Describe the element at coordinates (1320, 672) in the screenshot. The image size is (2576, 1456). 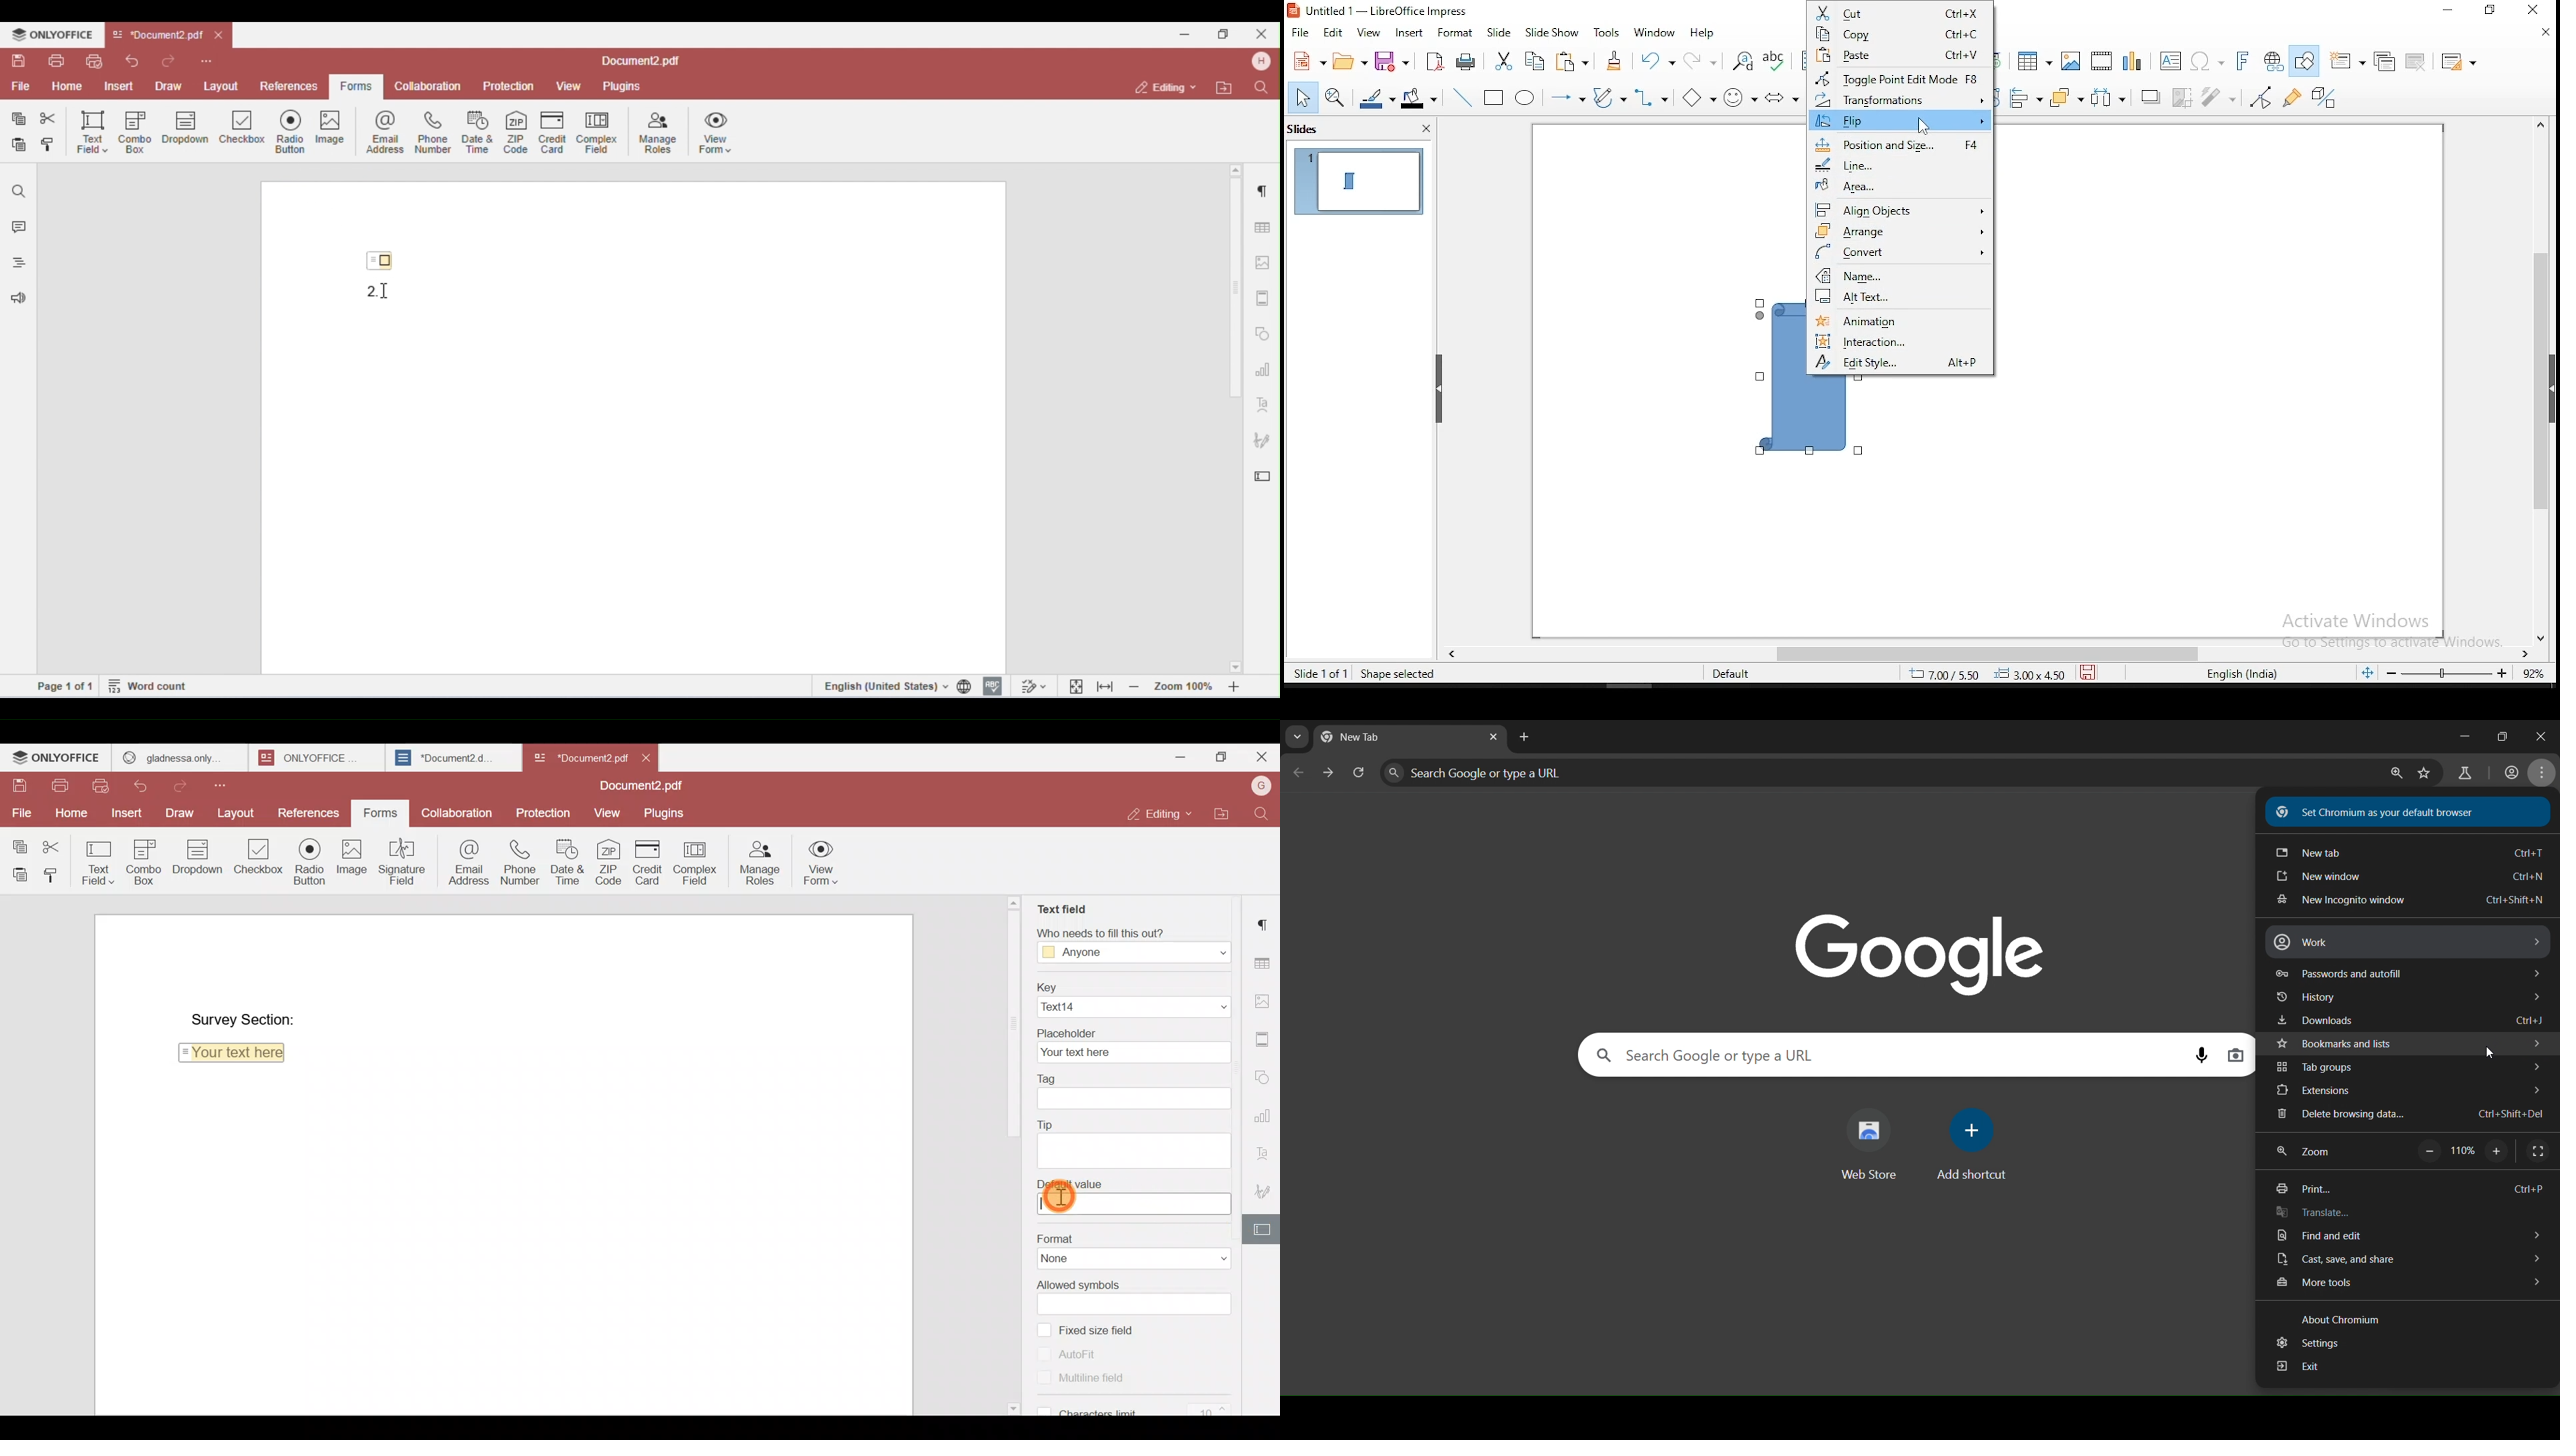
I see `slide 1 of 1` at that location.